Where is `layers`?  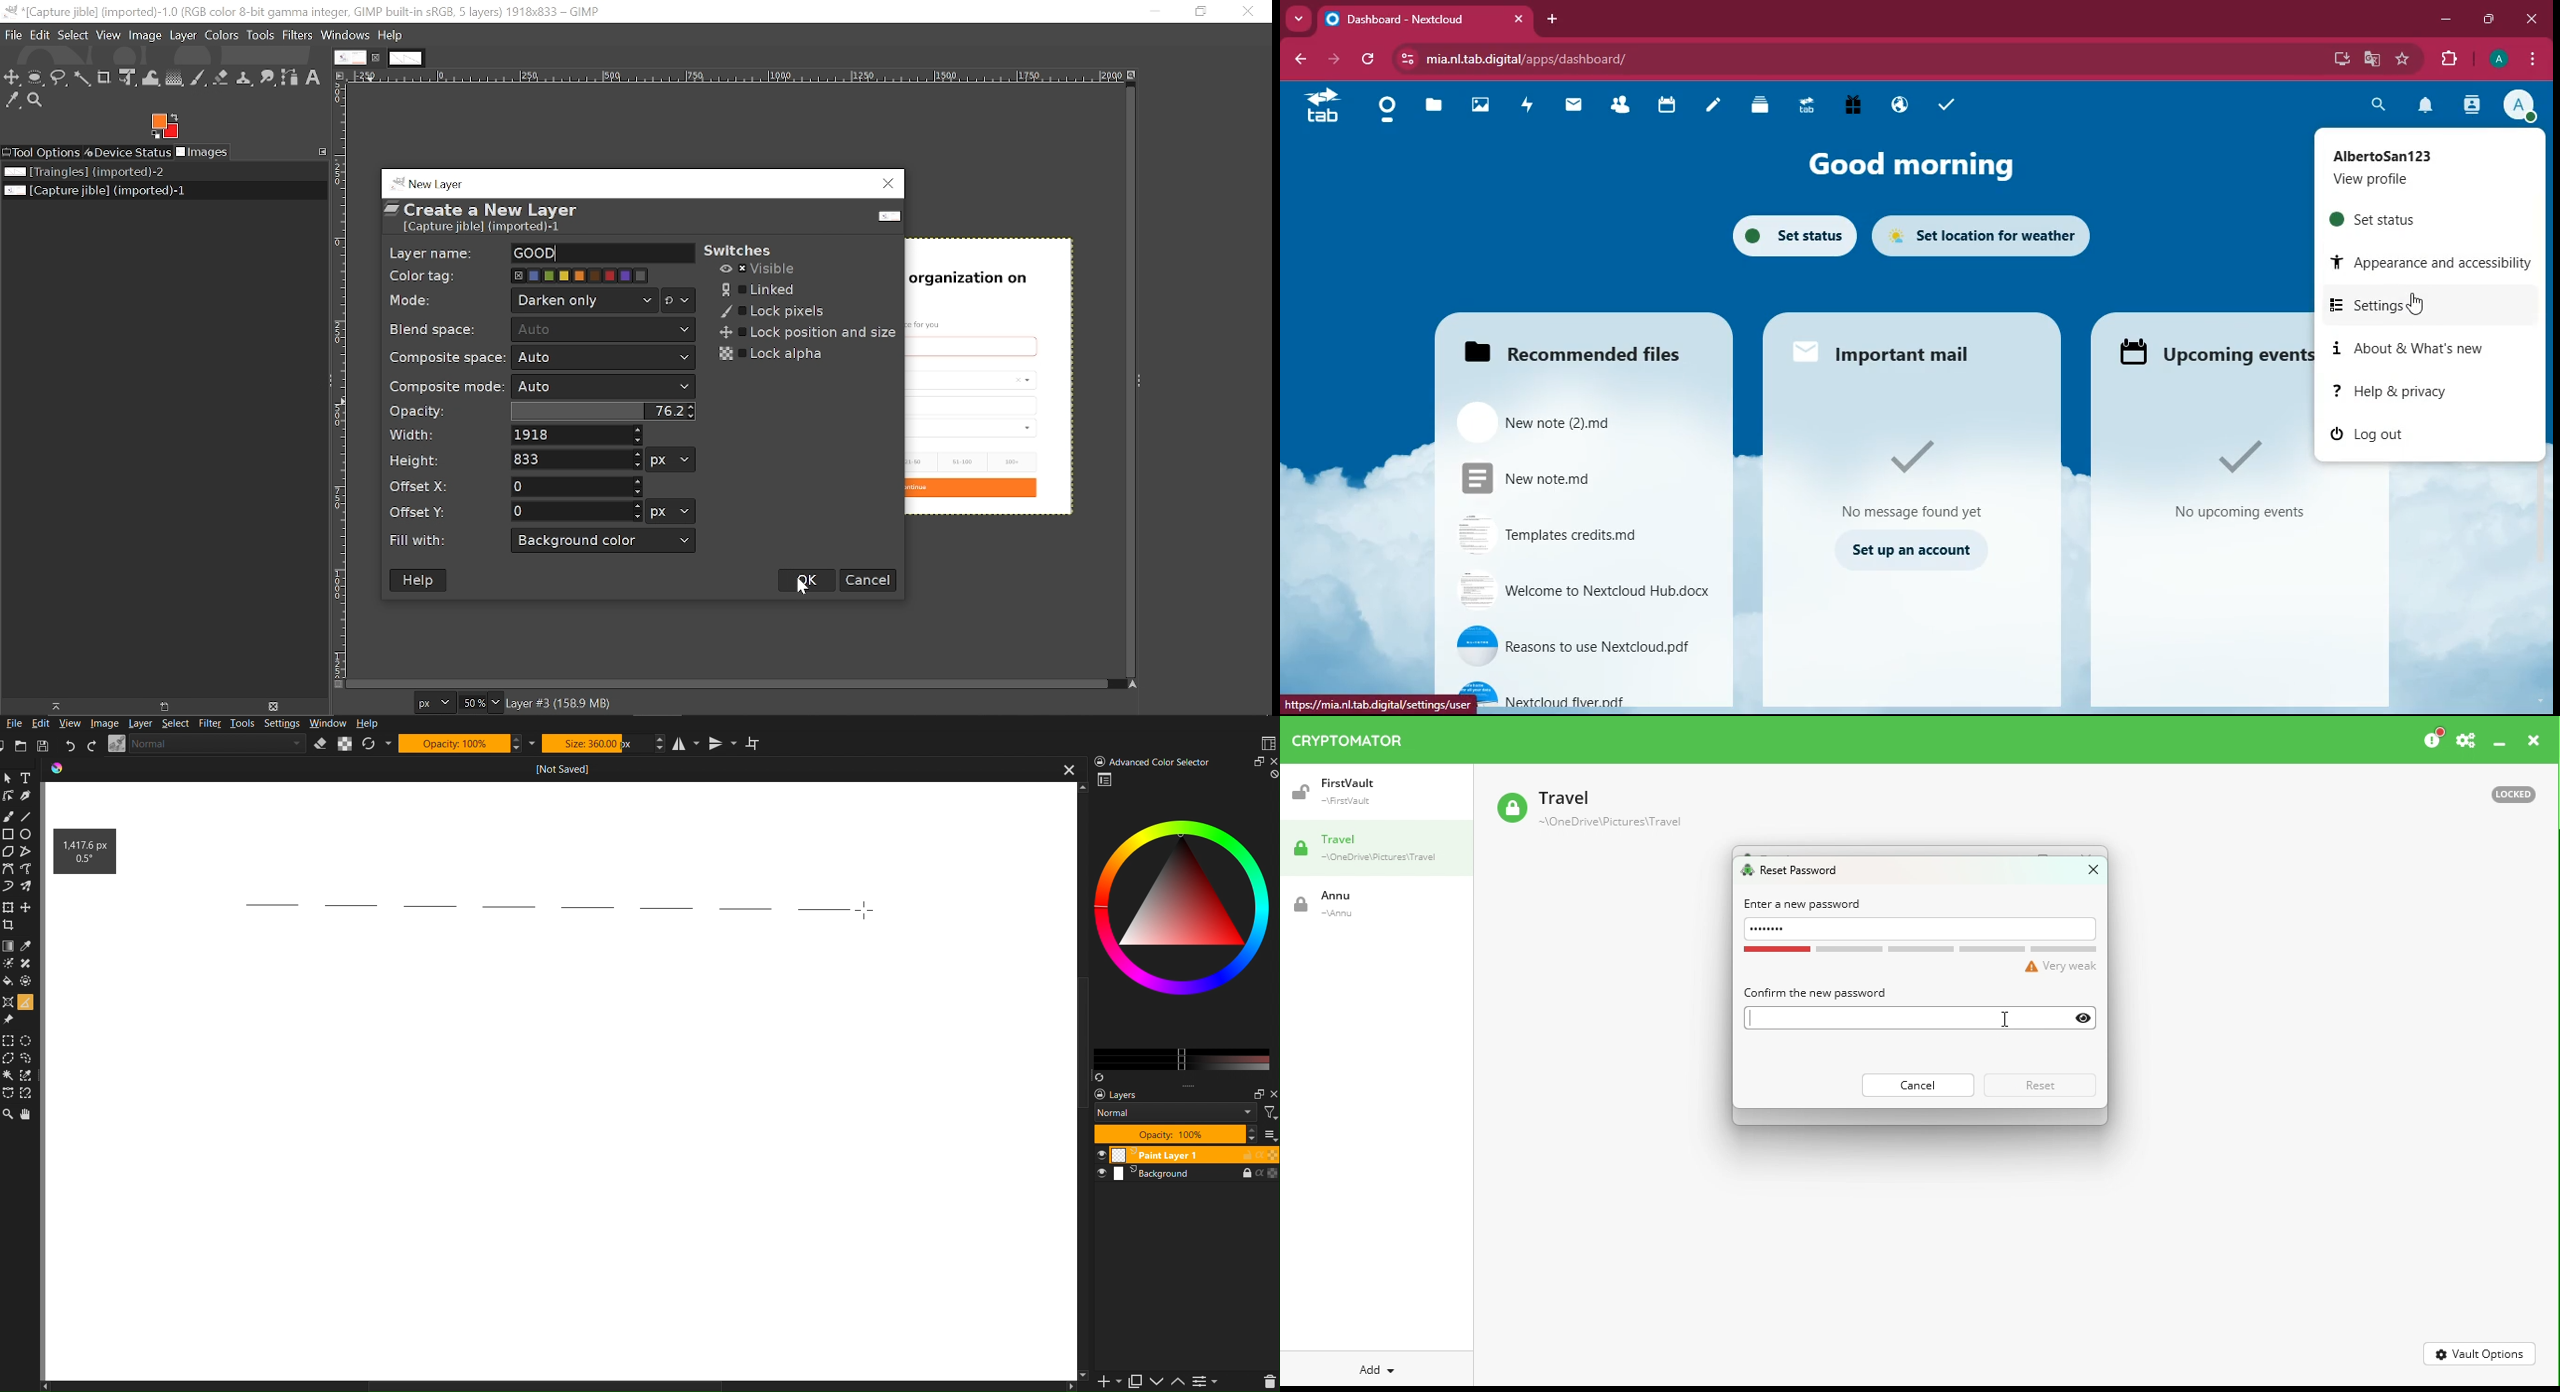
layers is located at coordinates (1759, 105).